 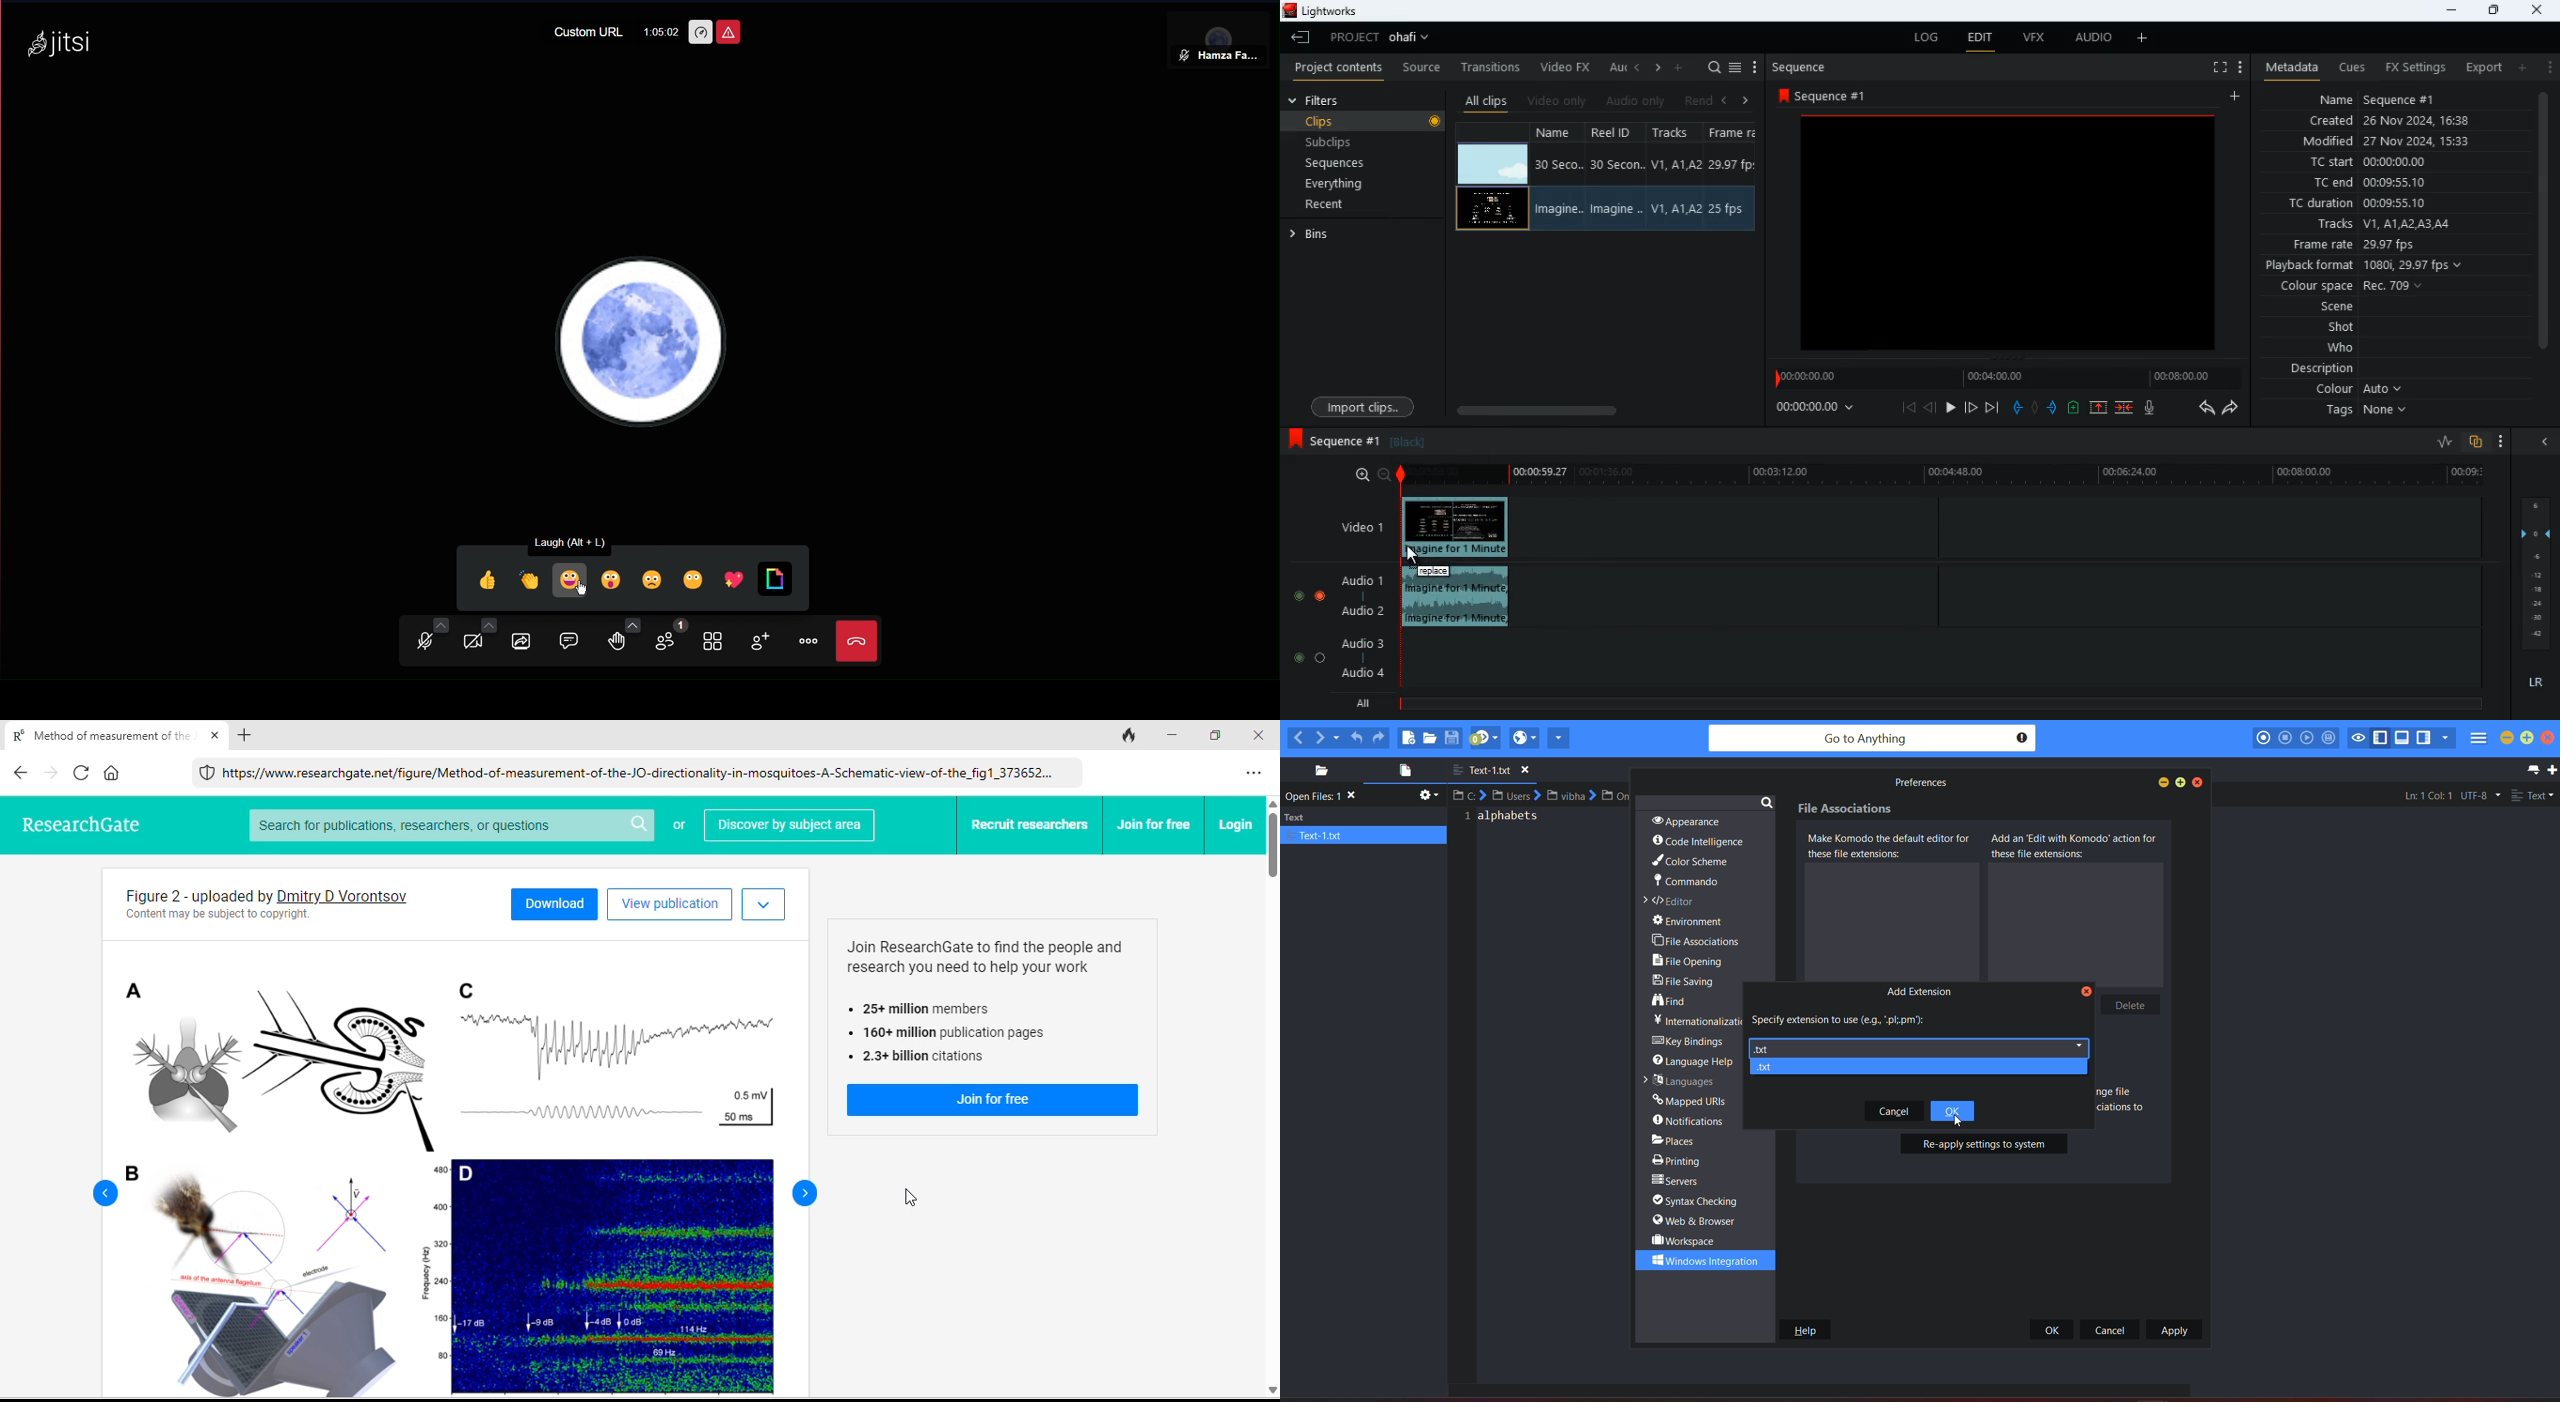 I want to click on discover by subject area, so click(x=791, y=824).